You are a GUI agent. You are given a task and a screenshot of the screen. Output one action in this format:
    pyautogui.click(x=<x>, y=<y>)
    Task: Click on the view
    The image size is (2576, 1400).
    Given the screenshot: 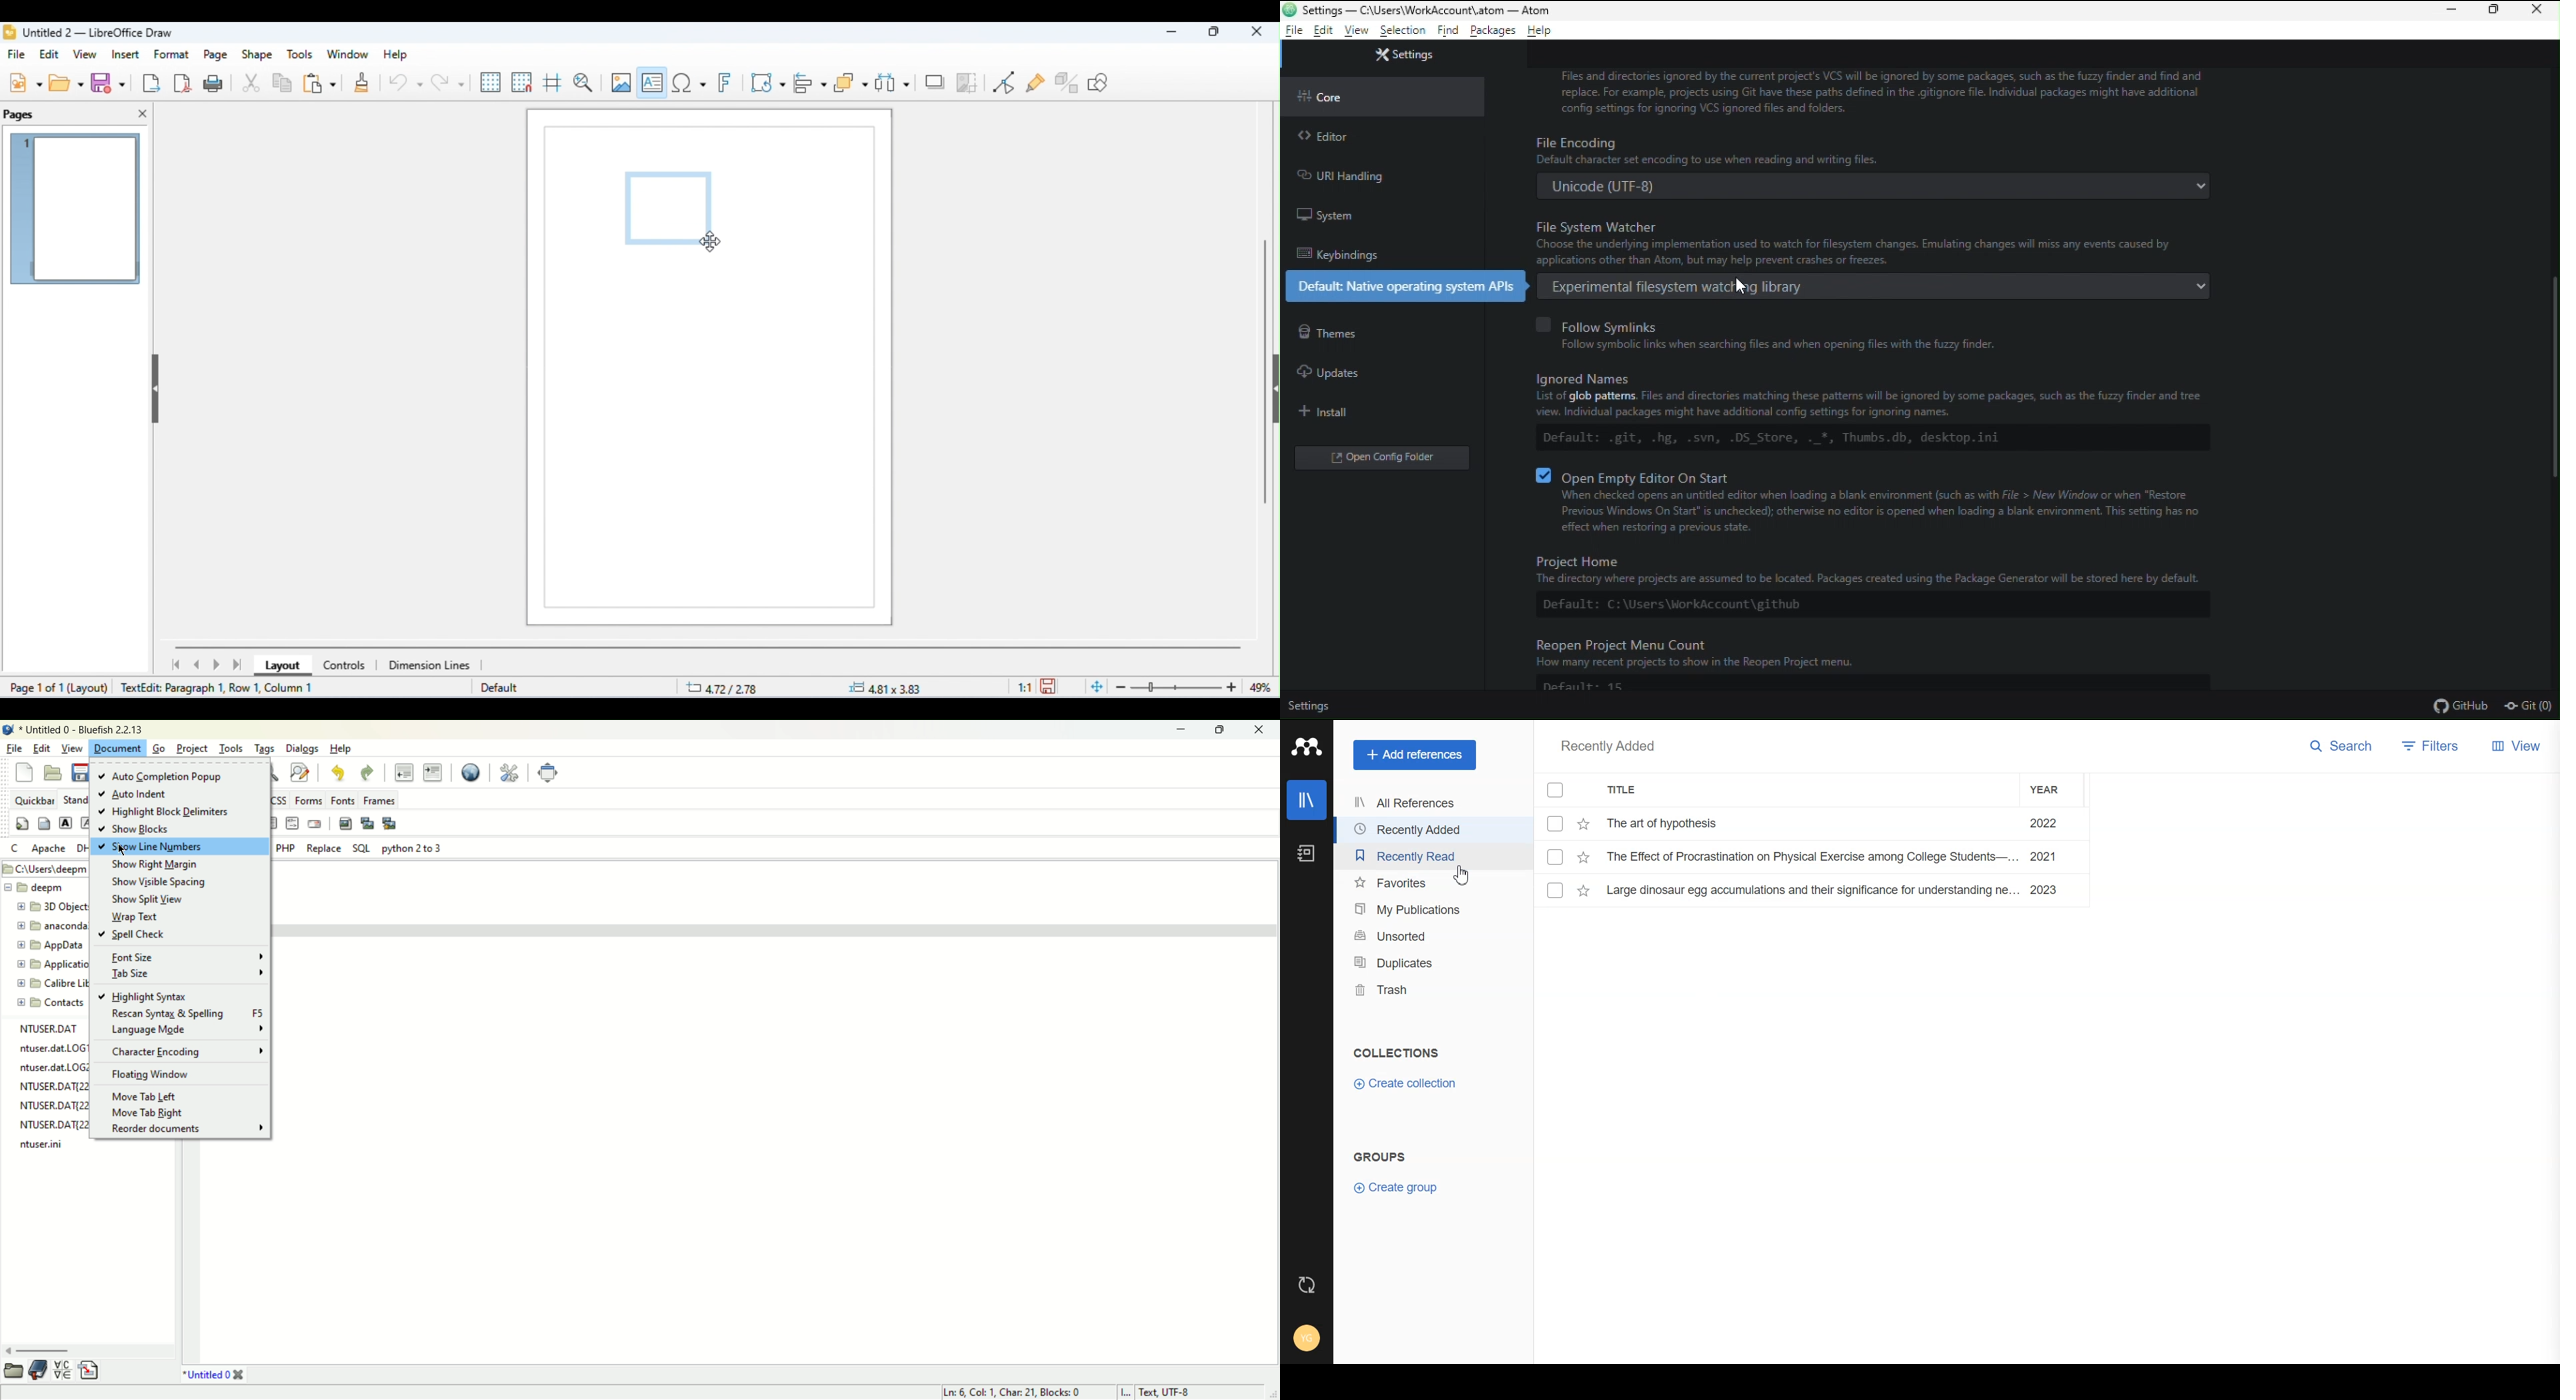 What is the action you would take?
    pyautogui.click(x=87, y=55)
    